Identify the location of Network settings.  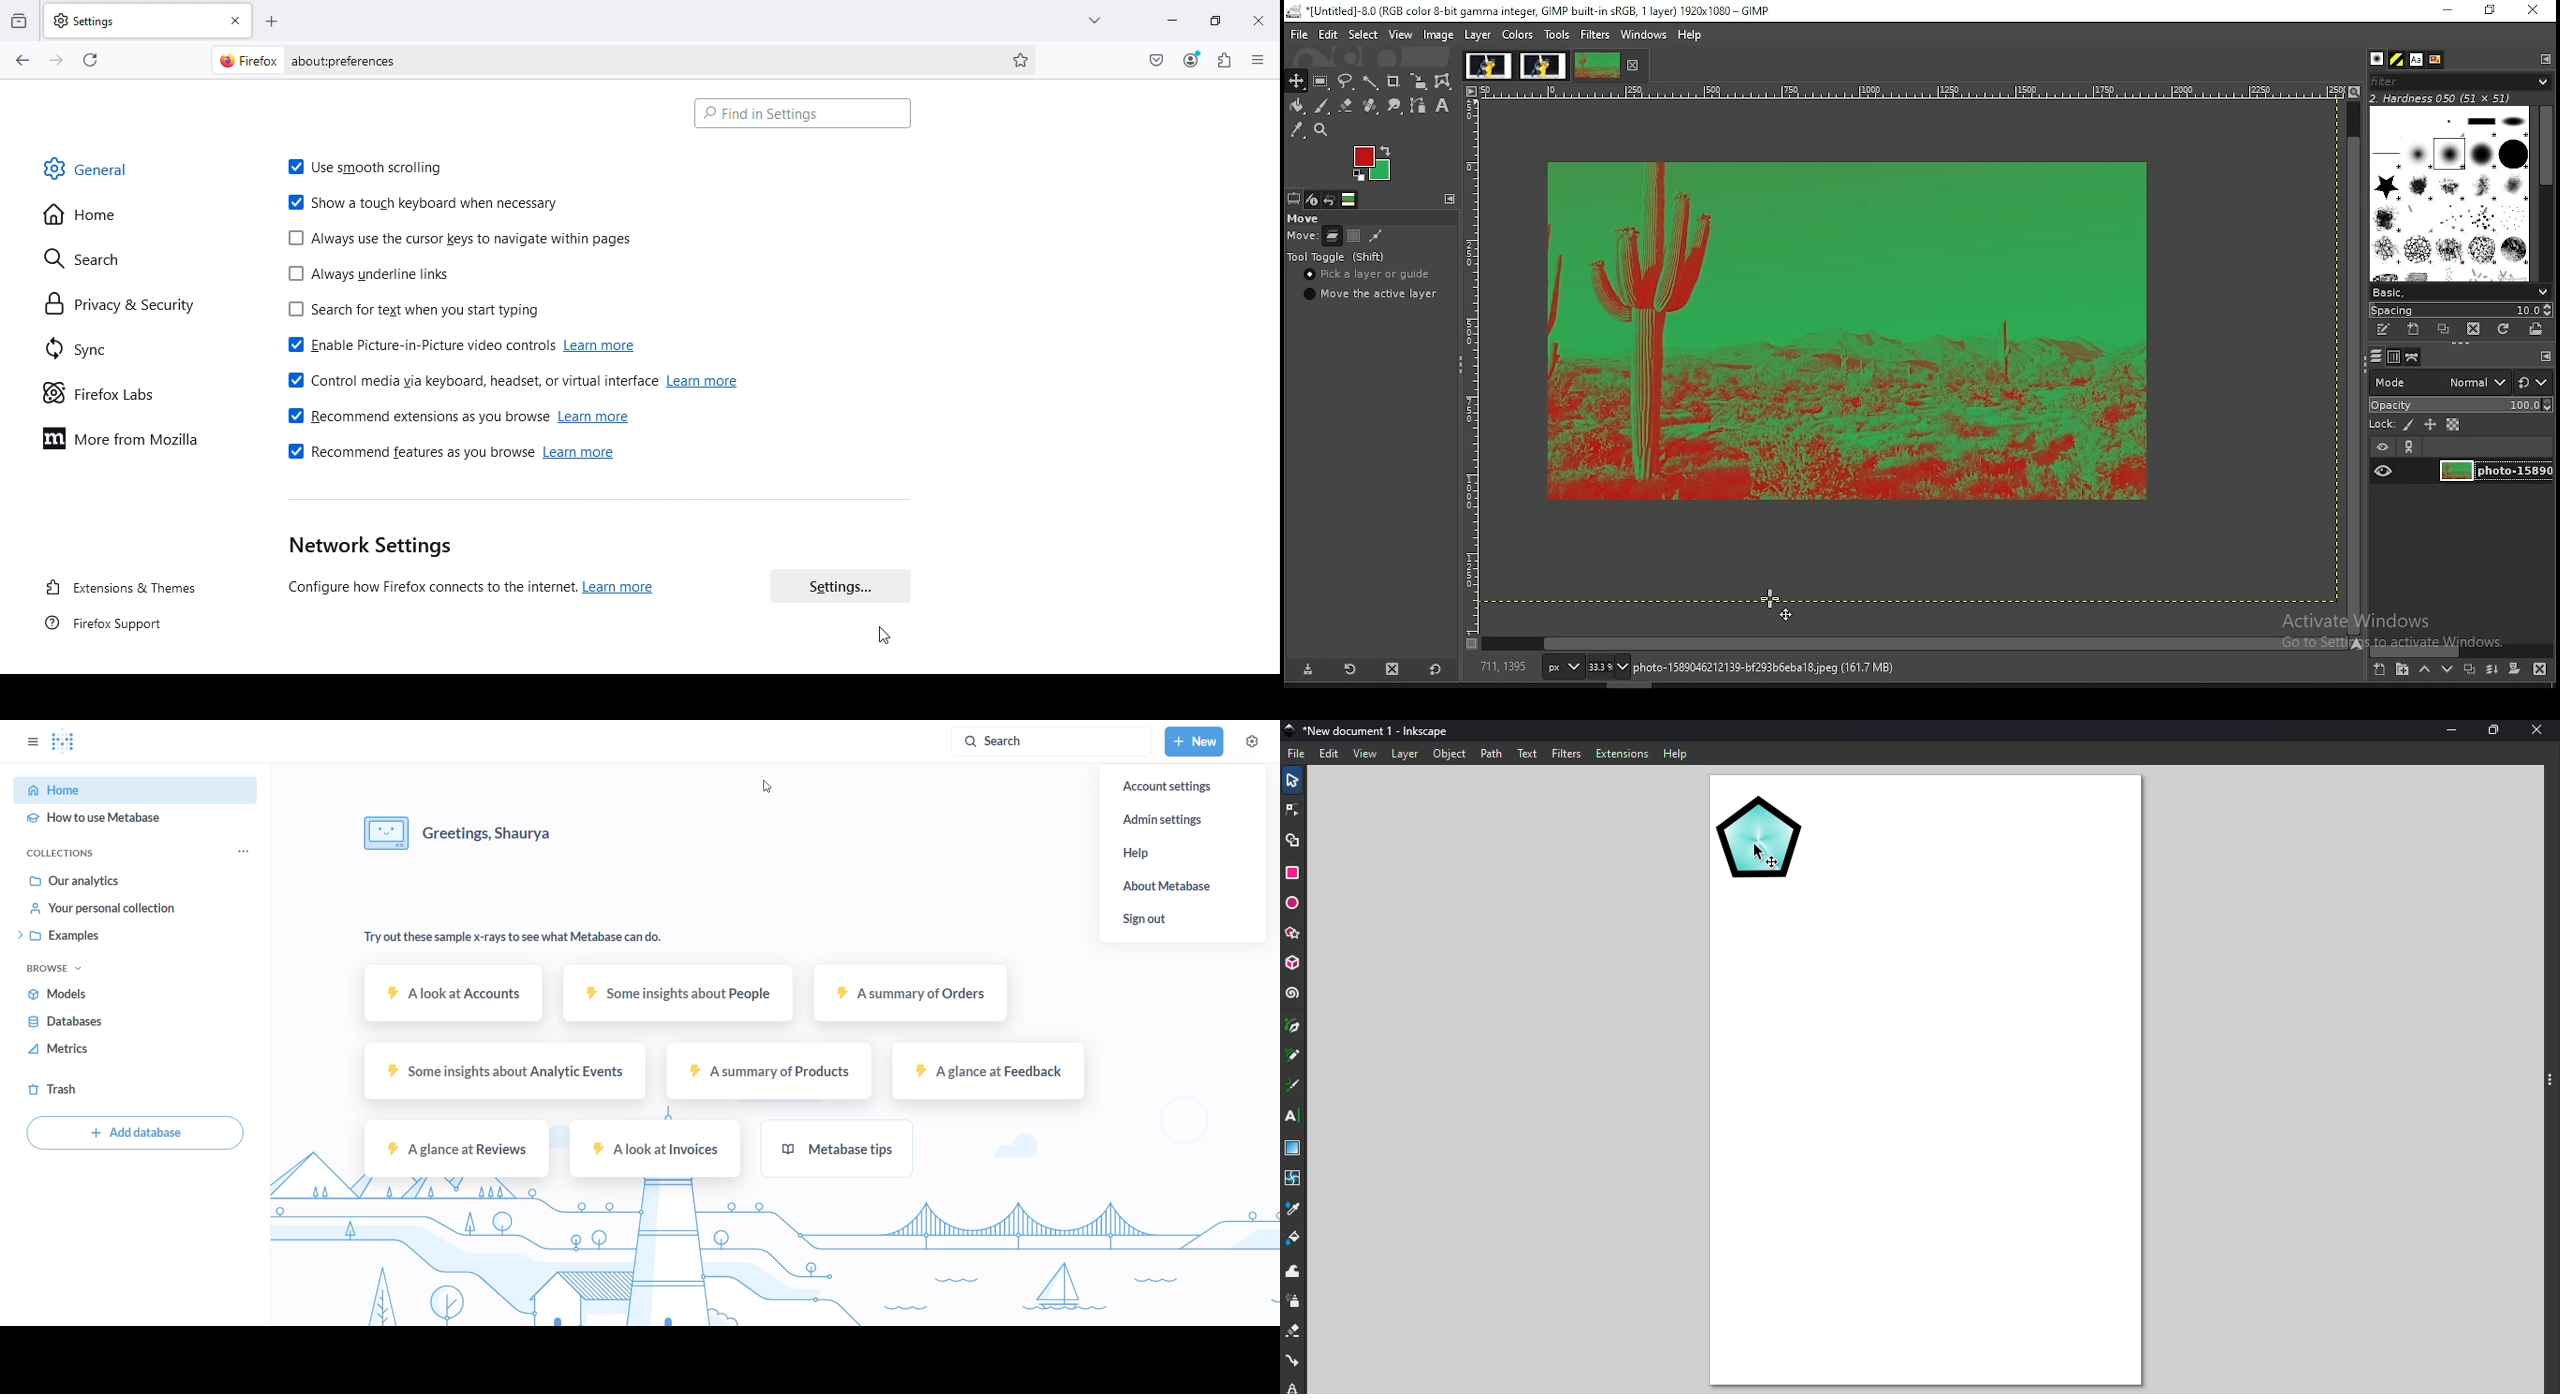
(492, 568).